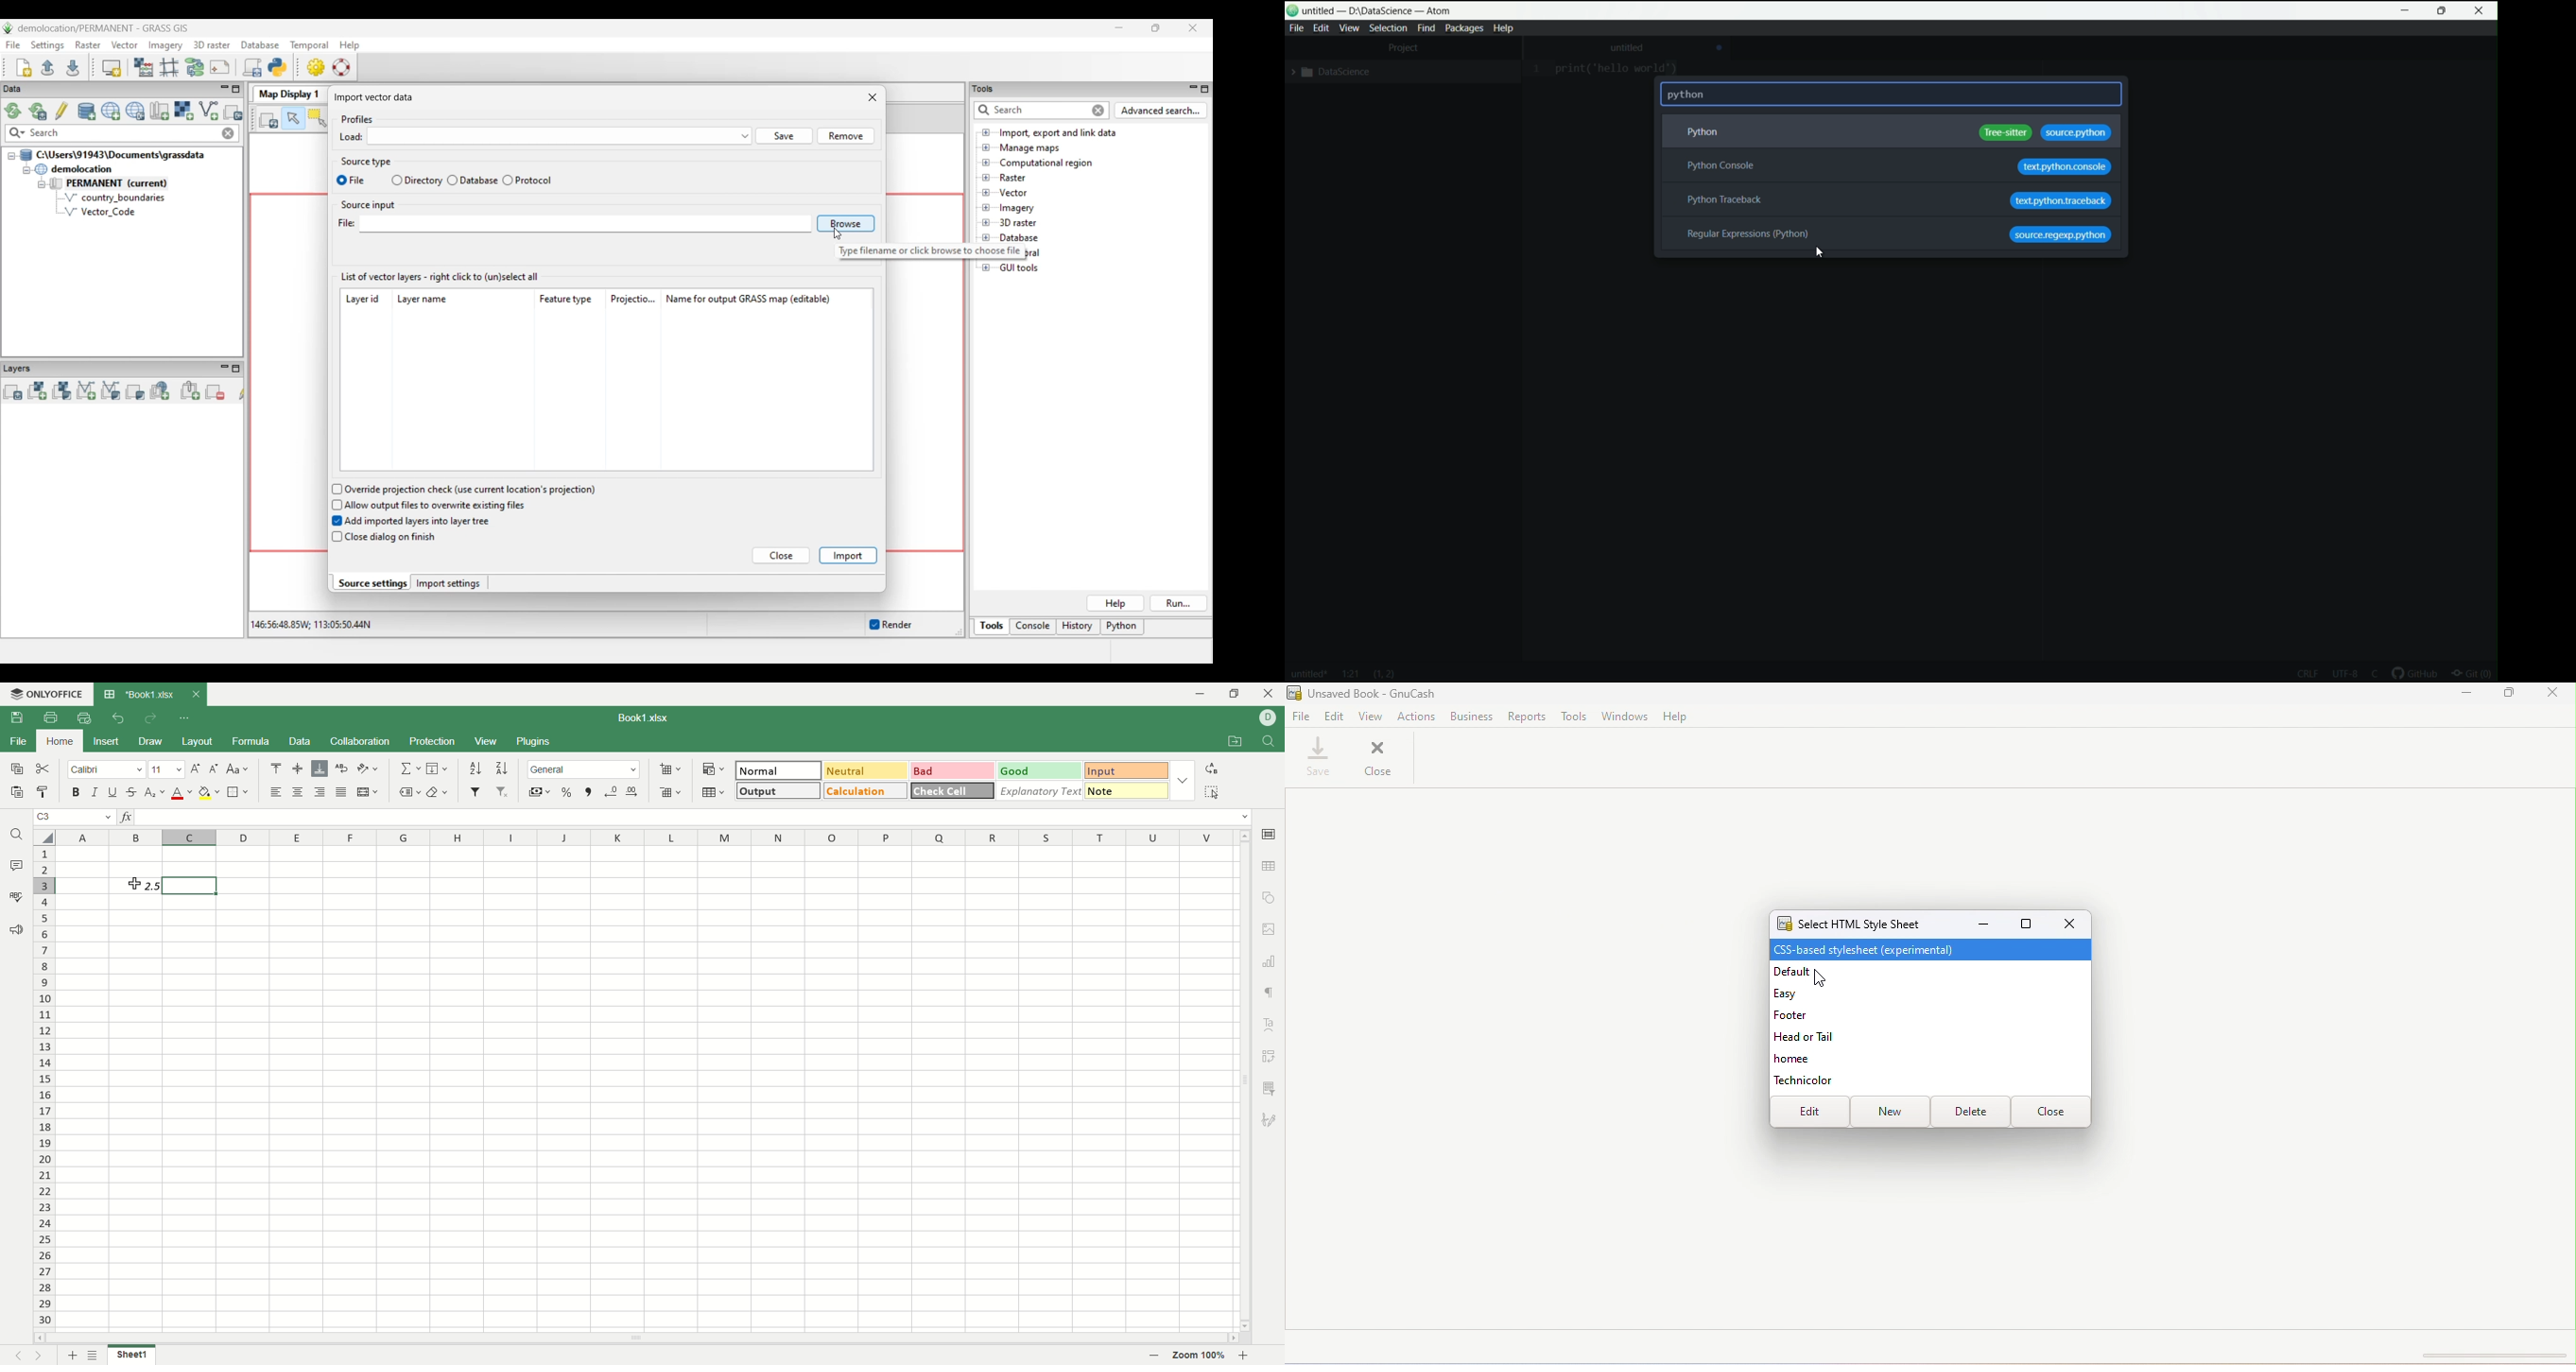 This screenshot has height=1372, width=2576. What do you see at coordinates (1722, 166) in the screenshot?
I see `python console` at bounding box center [1722, 166].